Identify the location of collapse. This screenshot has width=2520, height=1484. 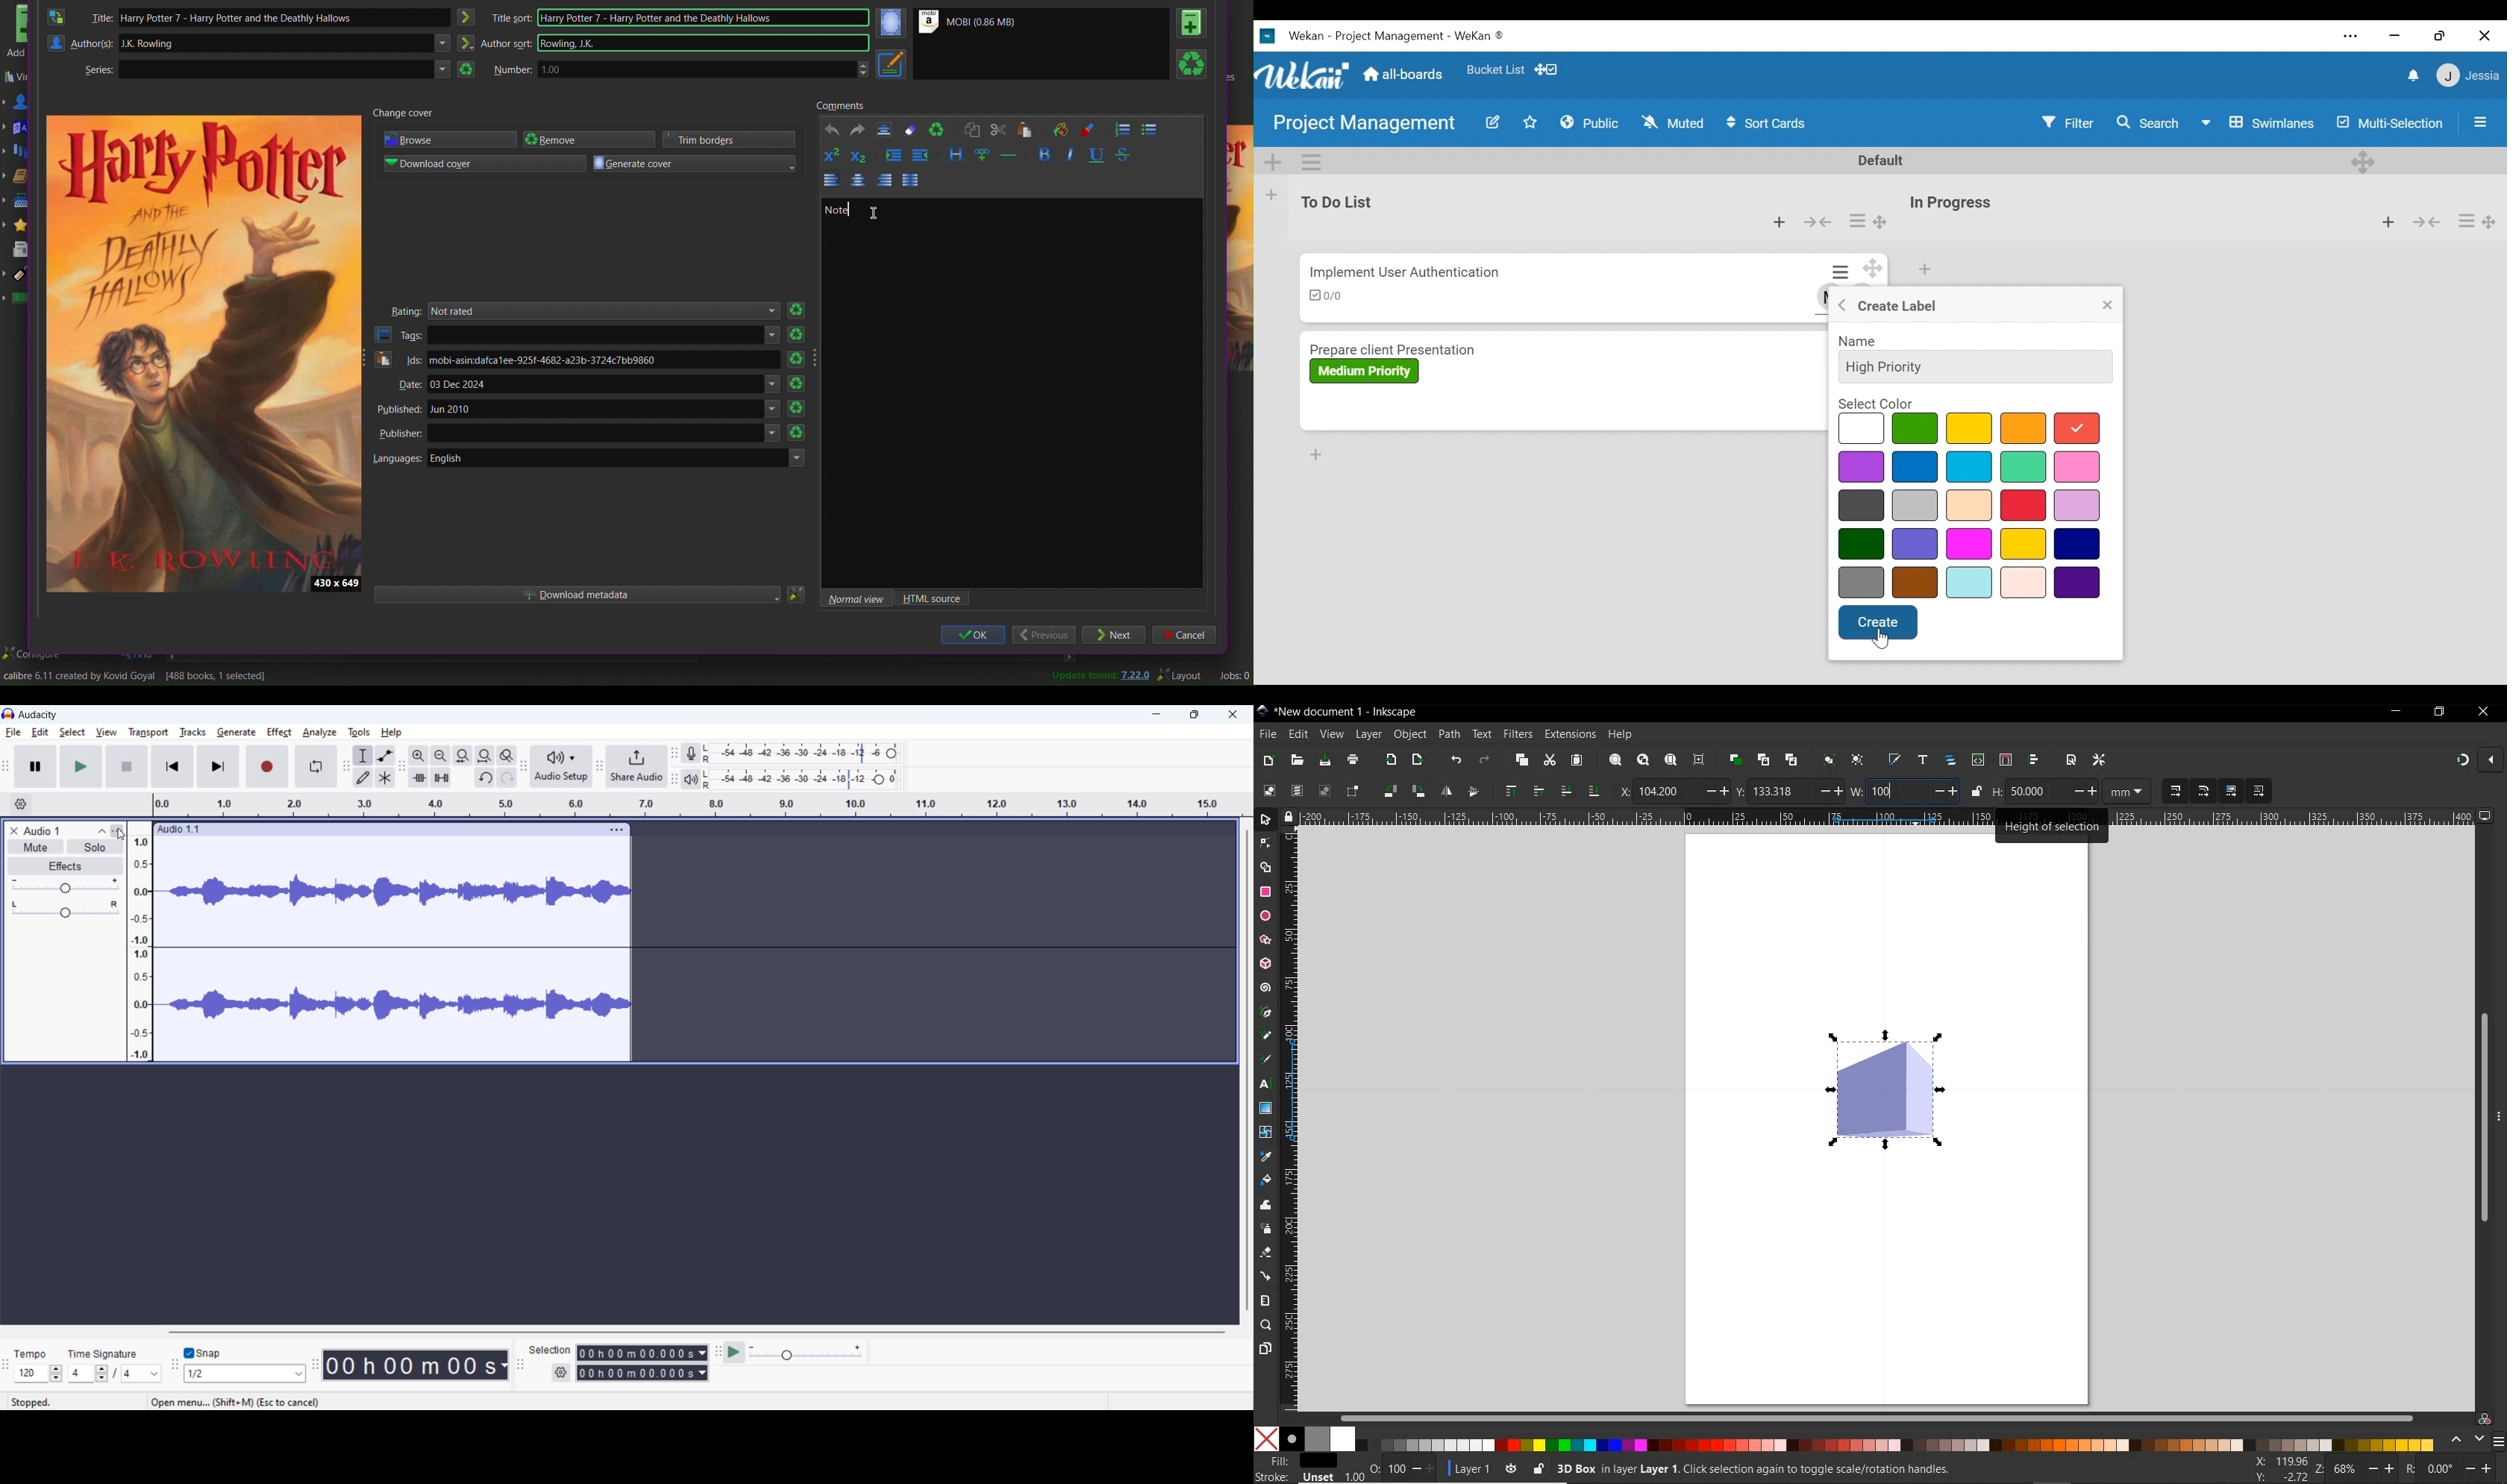
(101, 830).